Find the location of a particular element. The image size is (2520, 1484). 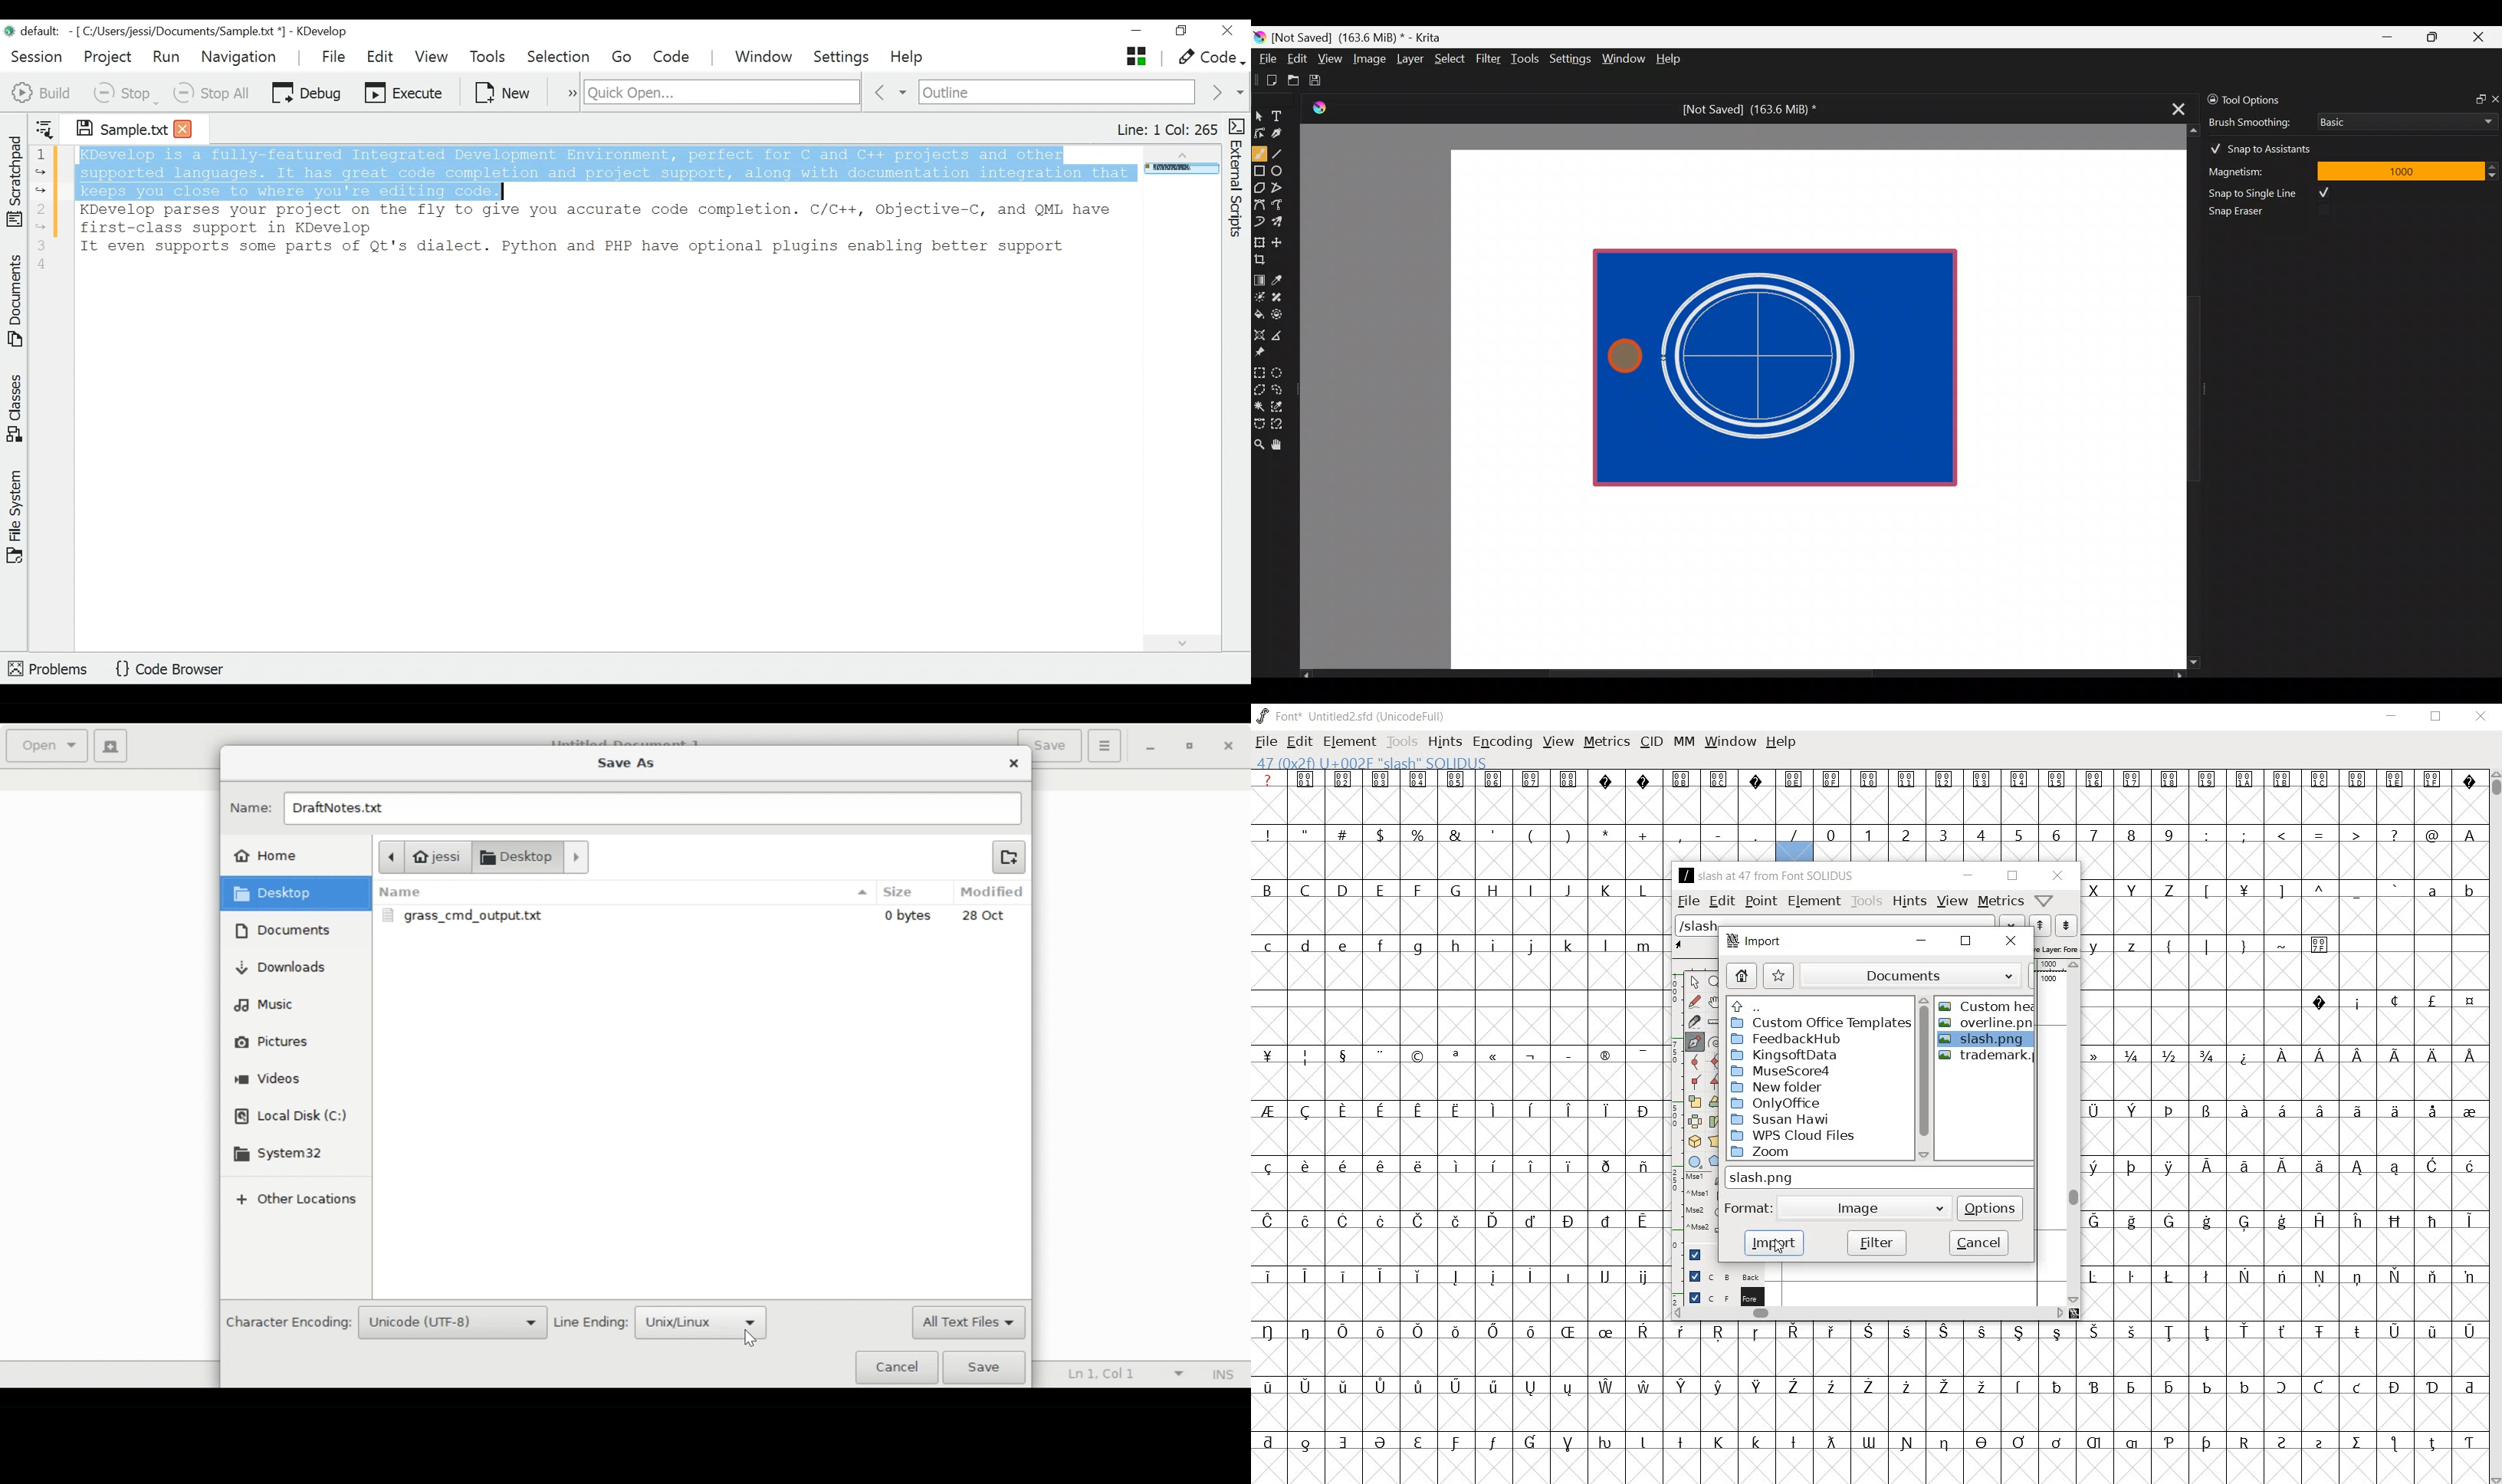

empty cells is located at coordinates (1870, 807).